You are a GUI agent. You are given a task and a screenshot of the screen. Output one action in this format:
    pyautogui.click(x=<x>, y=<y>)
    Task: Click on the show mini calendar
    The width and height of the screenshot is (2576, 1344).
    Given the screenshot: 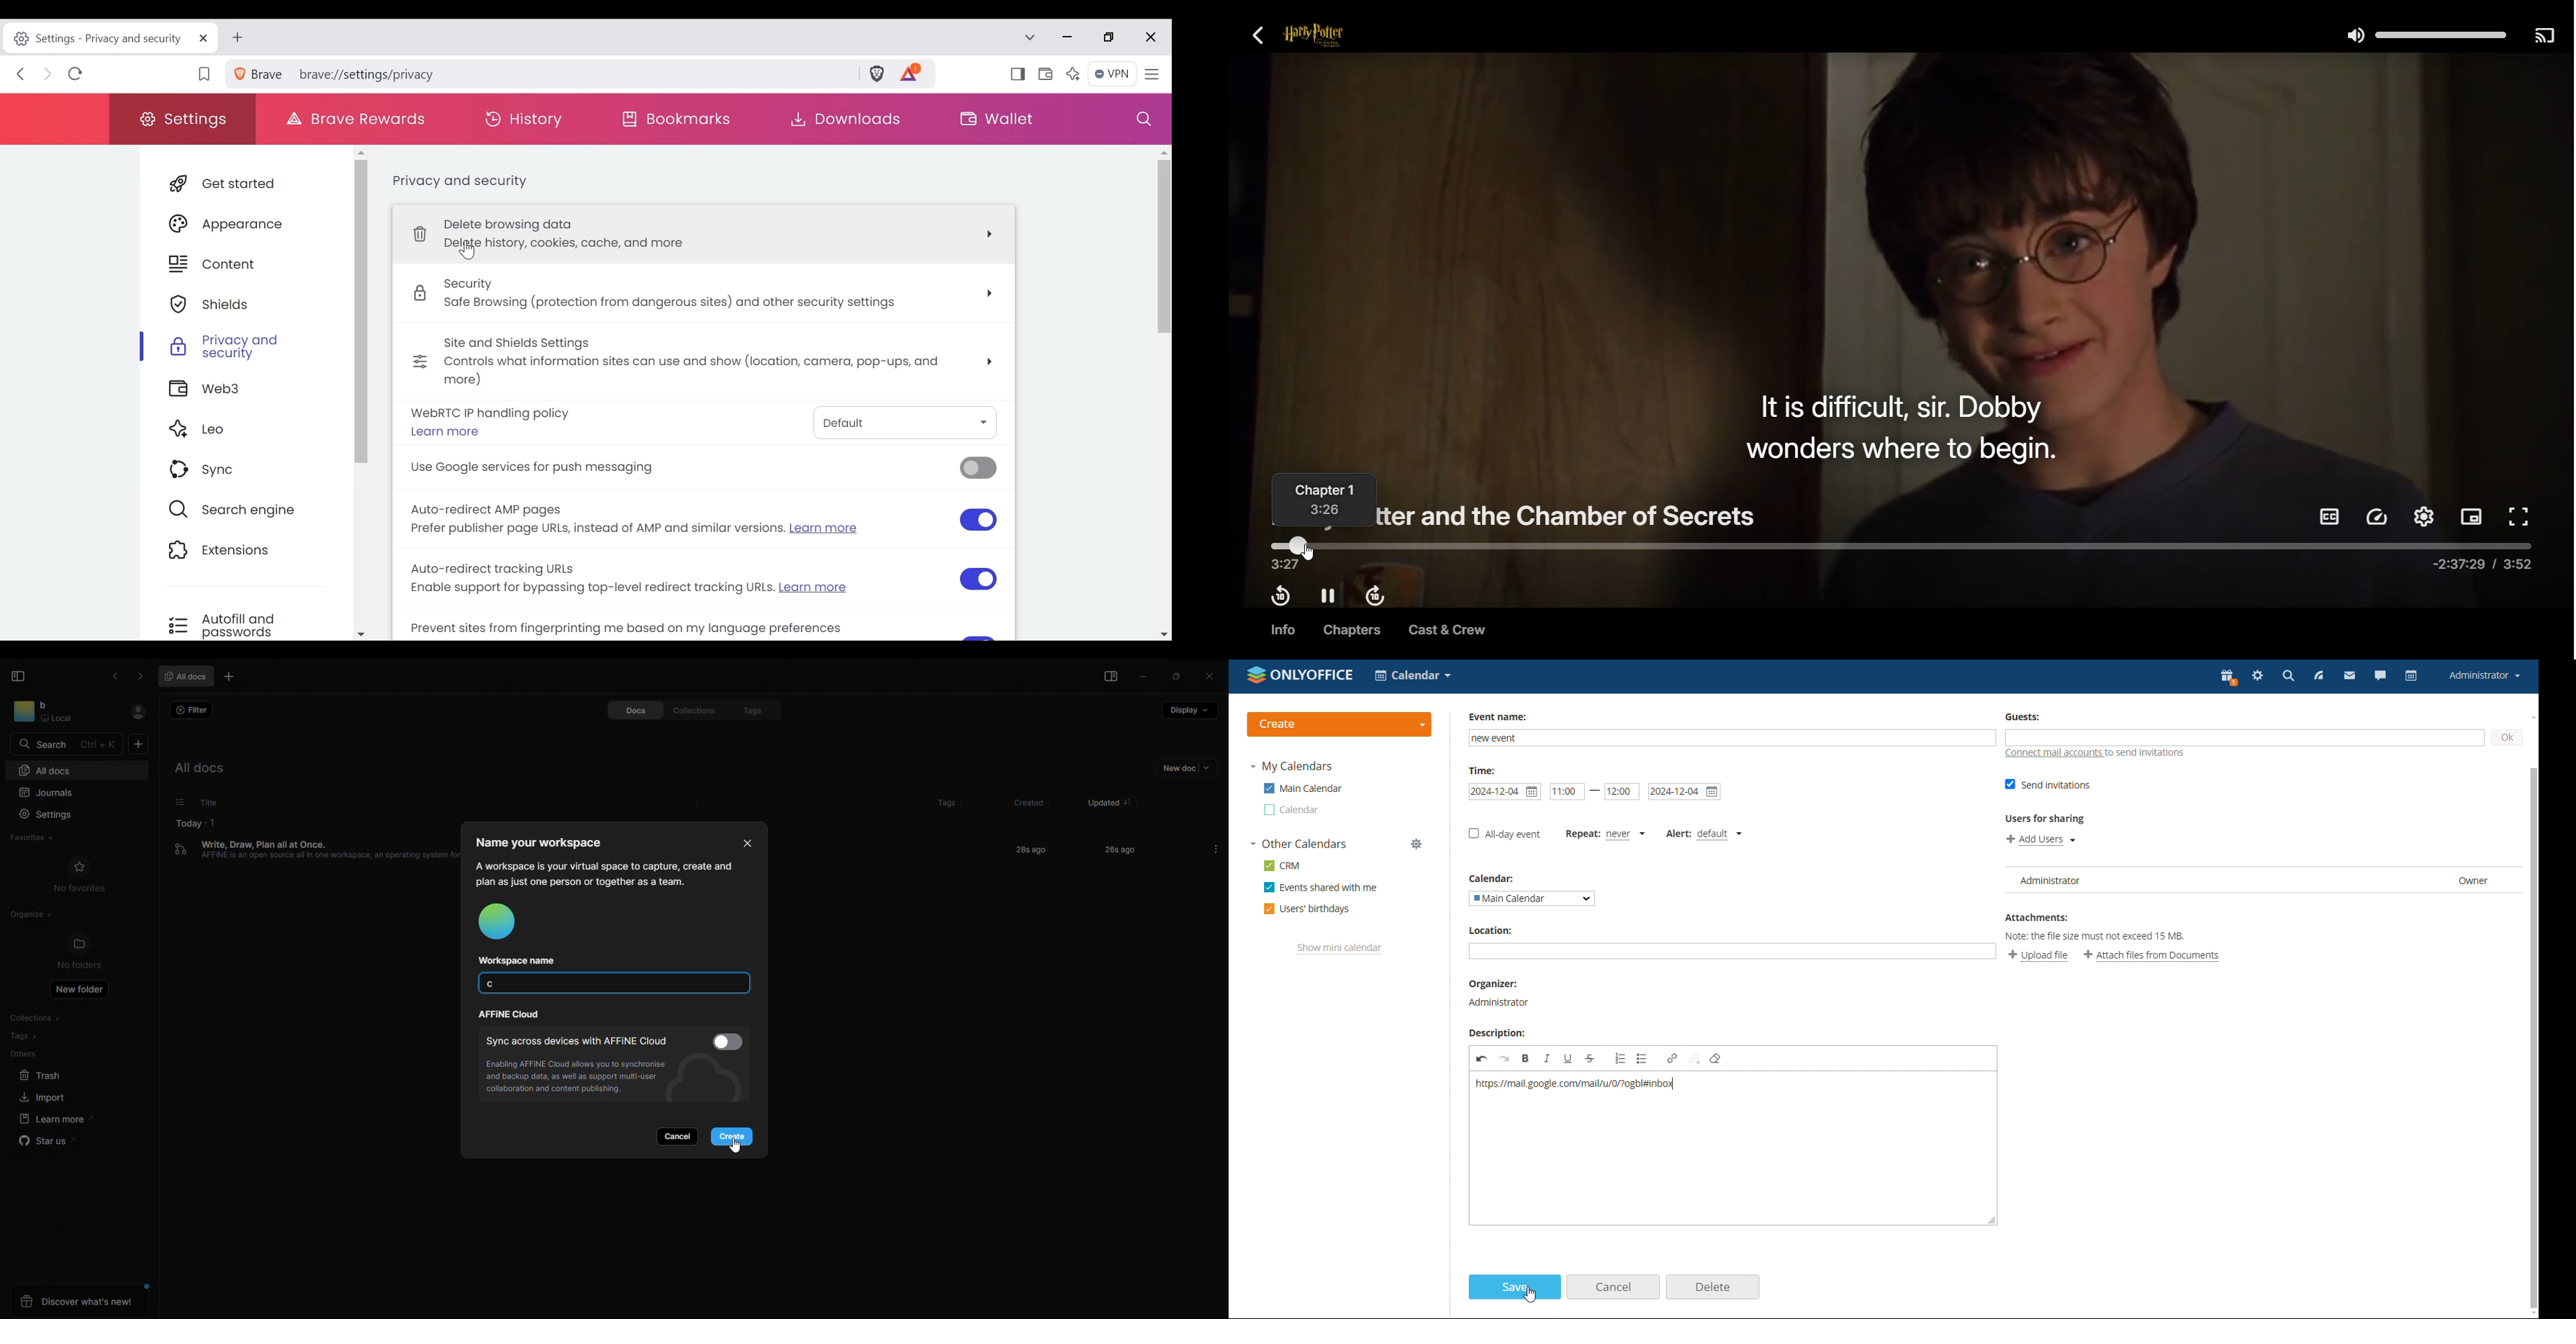 What is the action you would take?
    pyautogui.click(x=1339, y=949)
    